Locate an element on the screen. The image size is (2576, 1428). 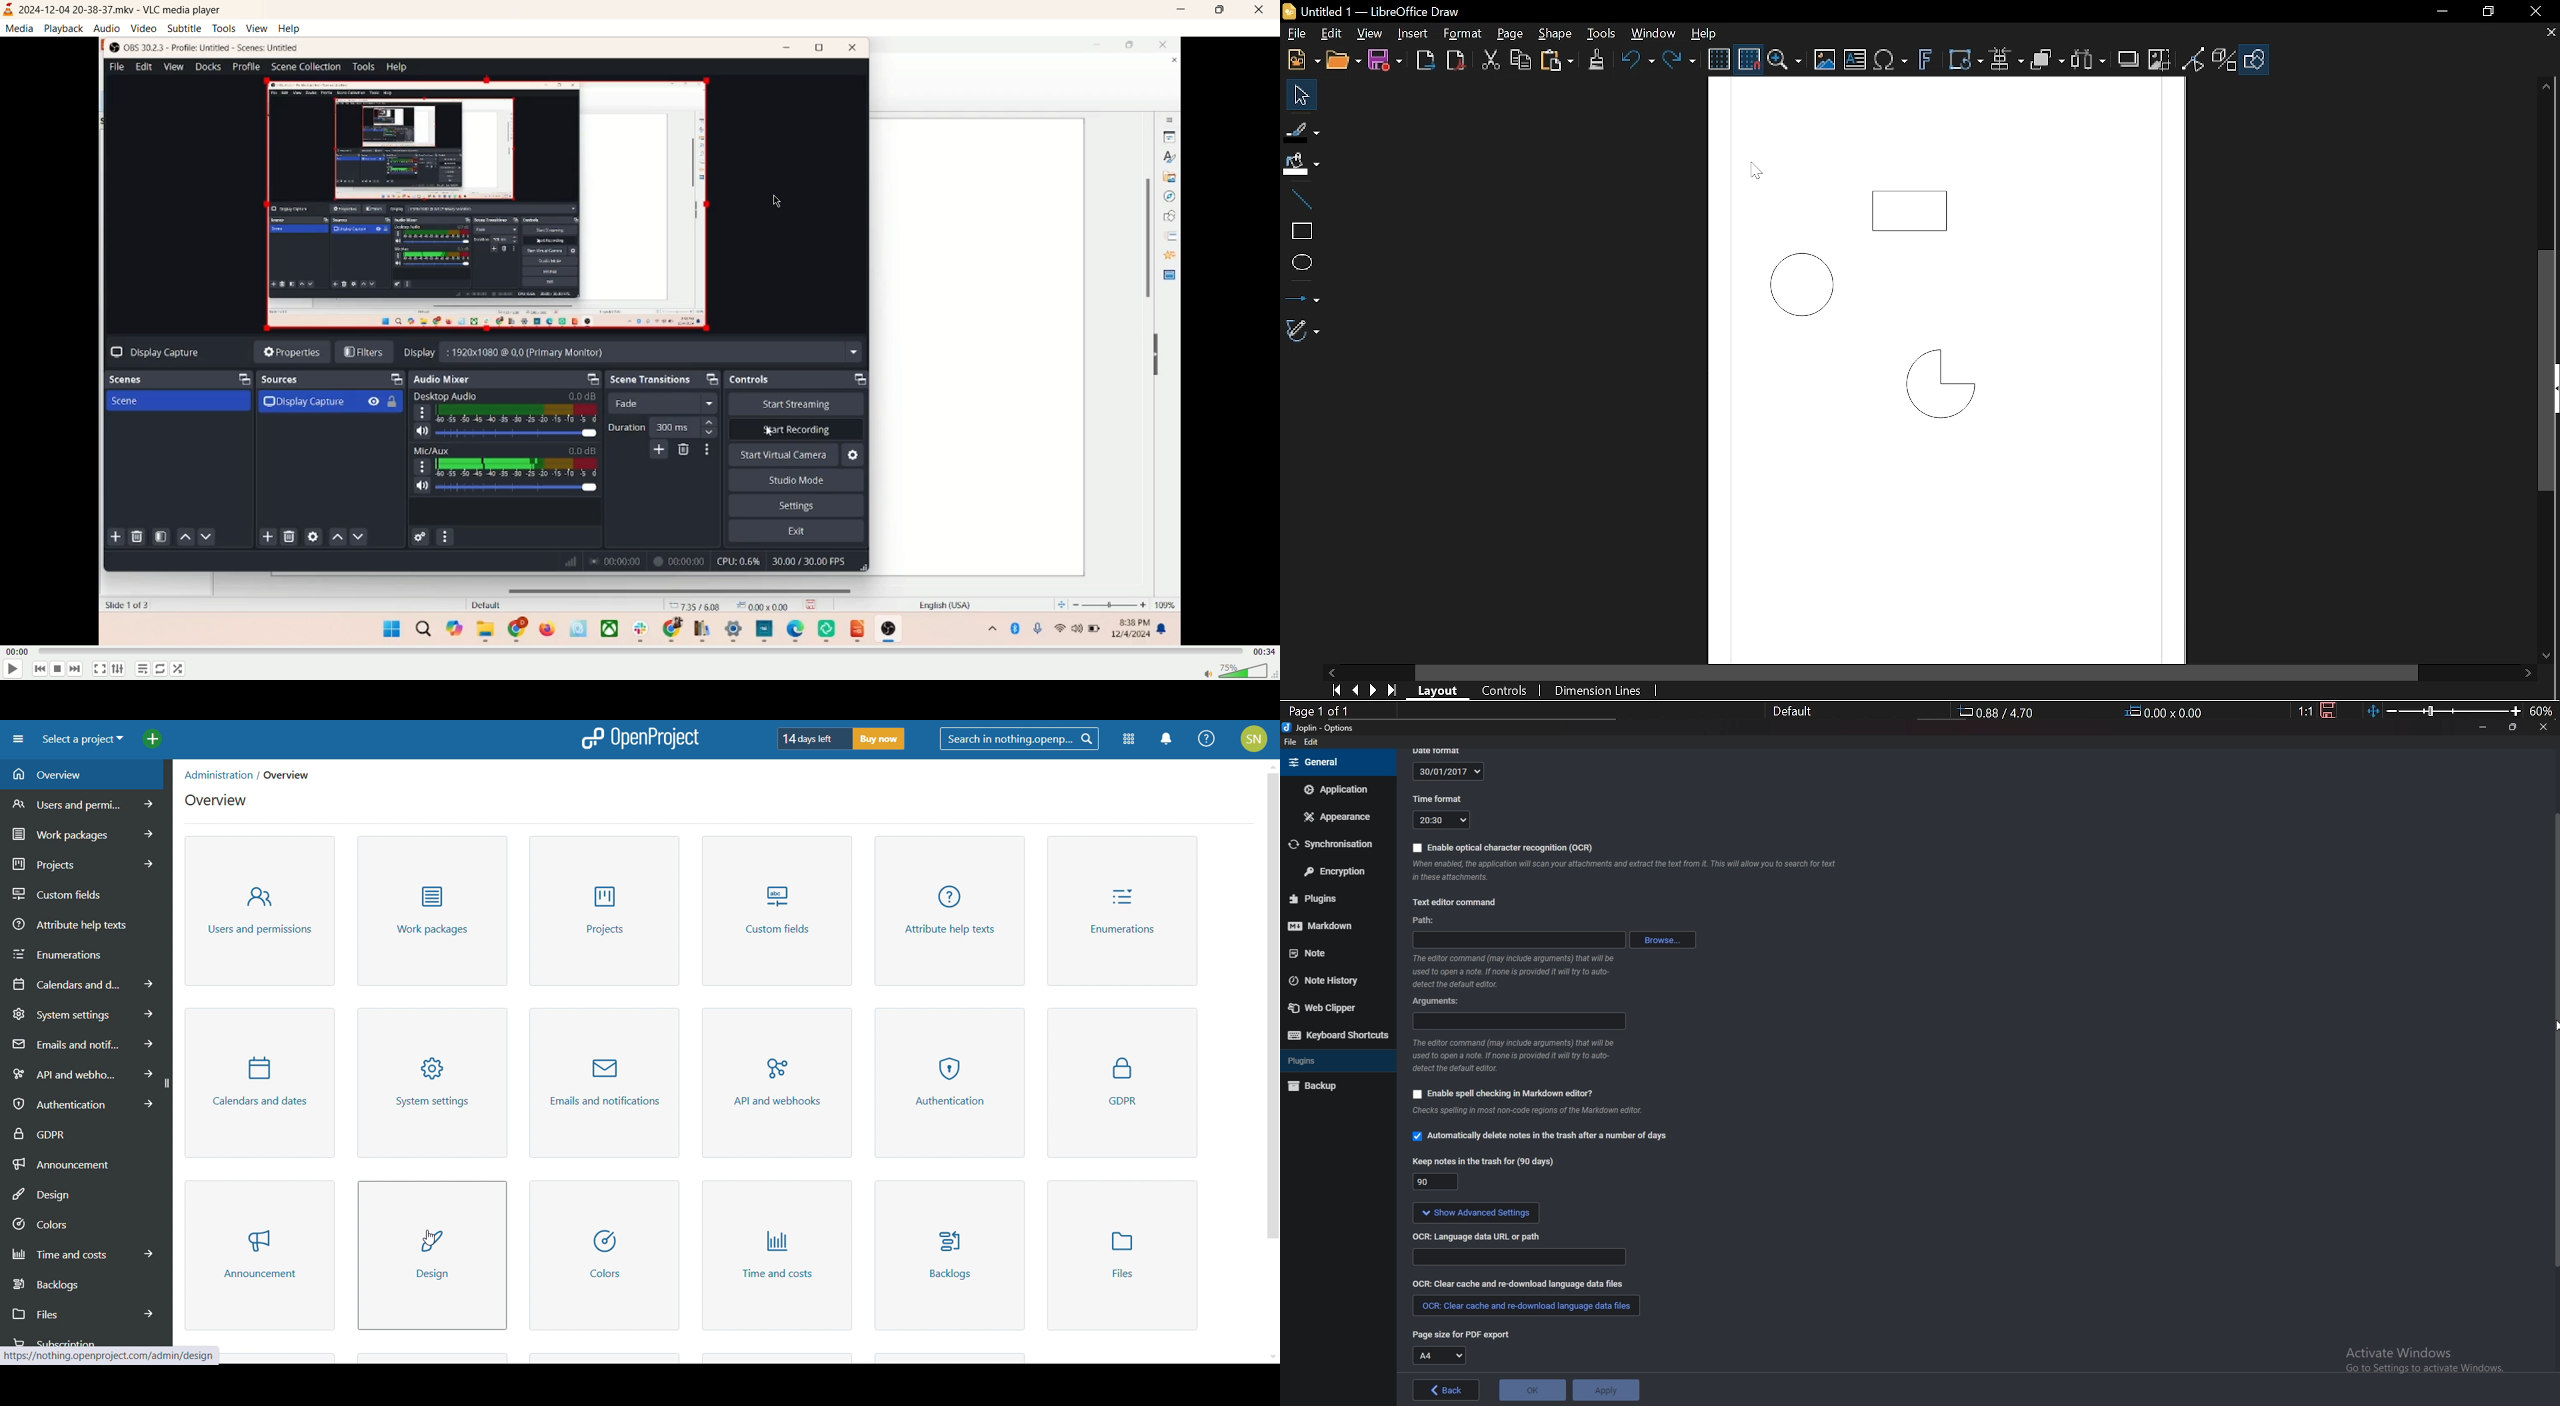
cursor is located at coordinates (2556, 1026).